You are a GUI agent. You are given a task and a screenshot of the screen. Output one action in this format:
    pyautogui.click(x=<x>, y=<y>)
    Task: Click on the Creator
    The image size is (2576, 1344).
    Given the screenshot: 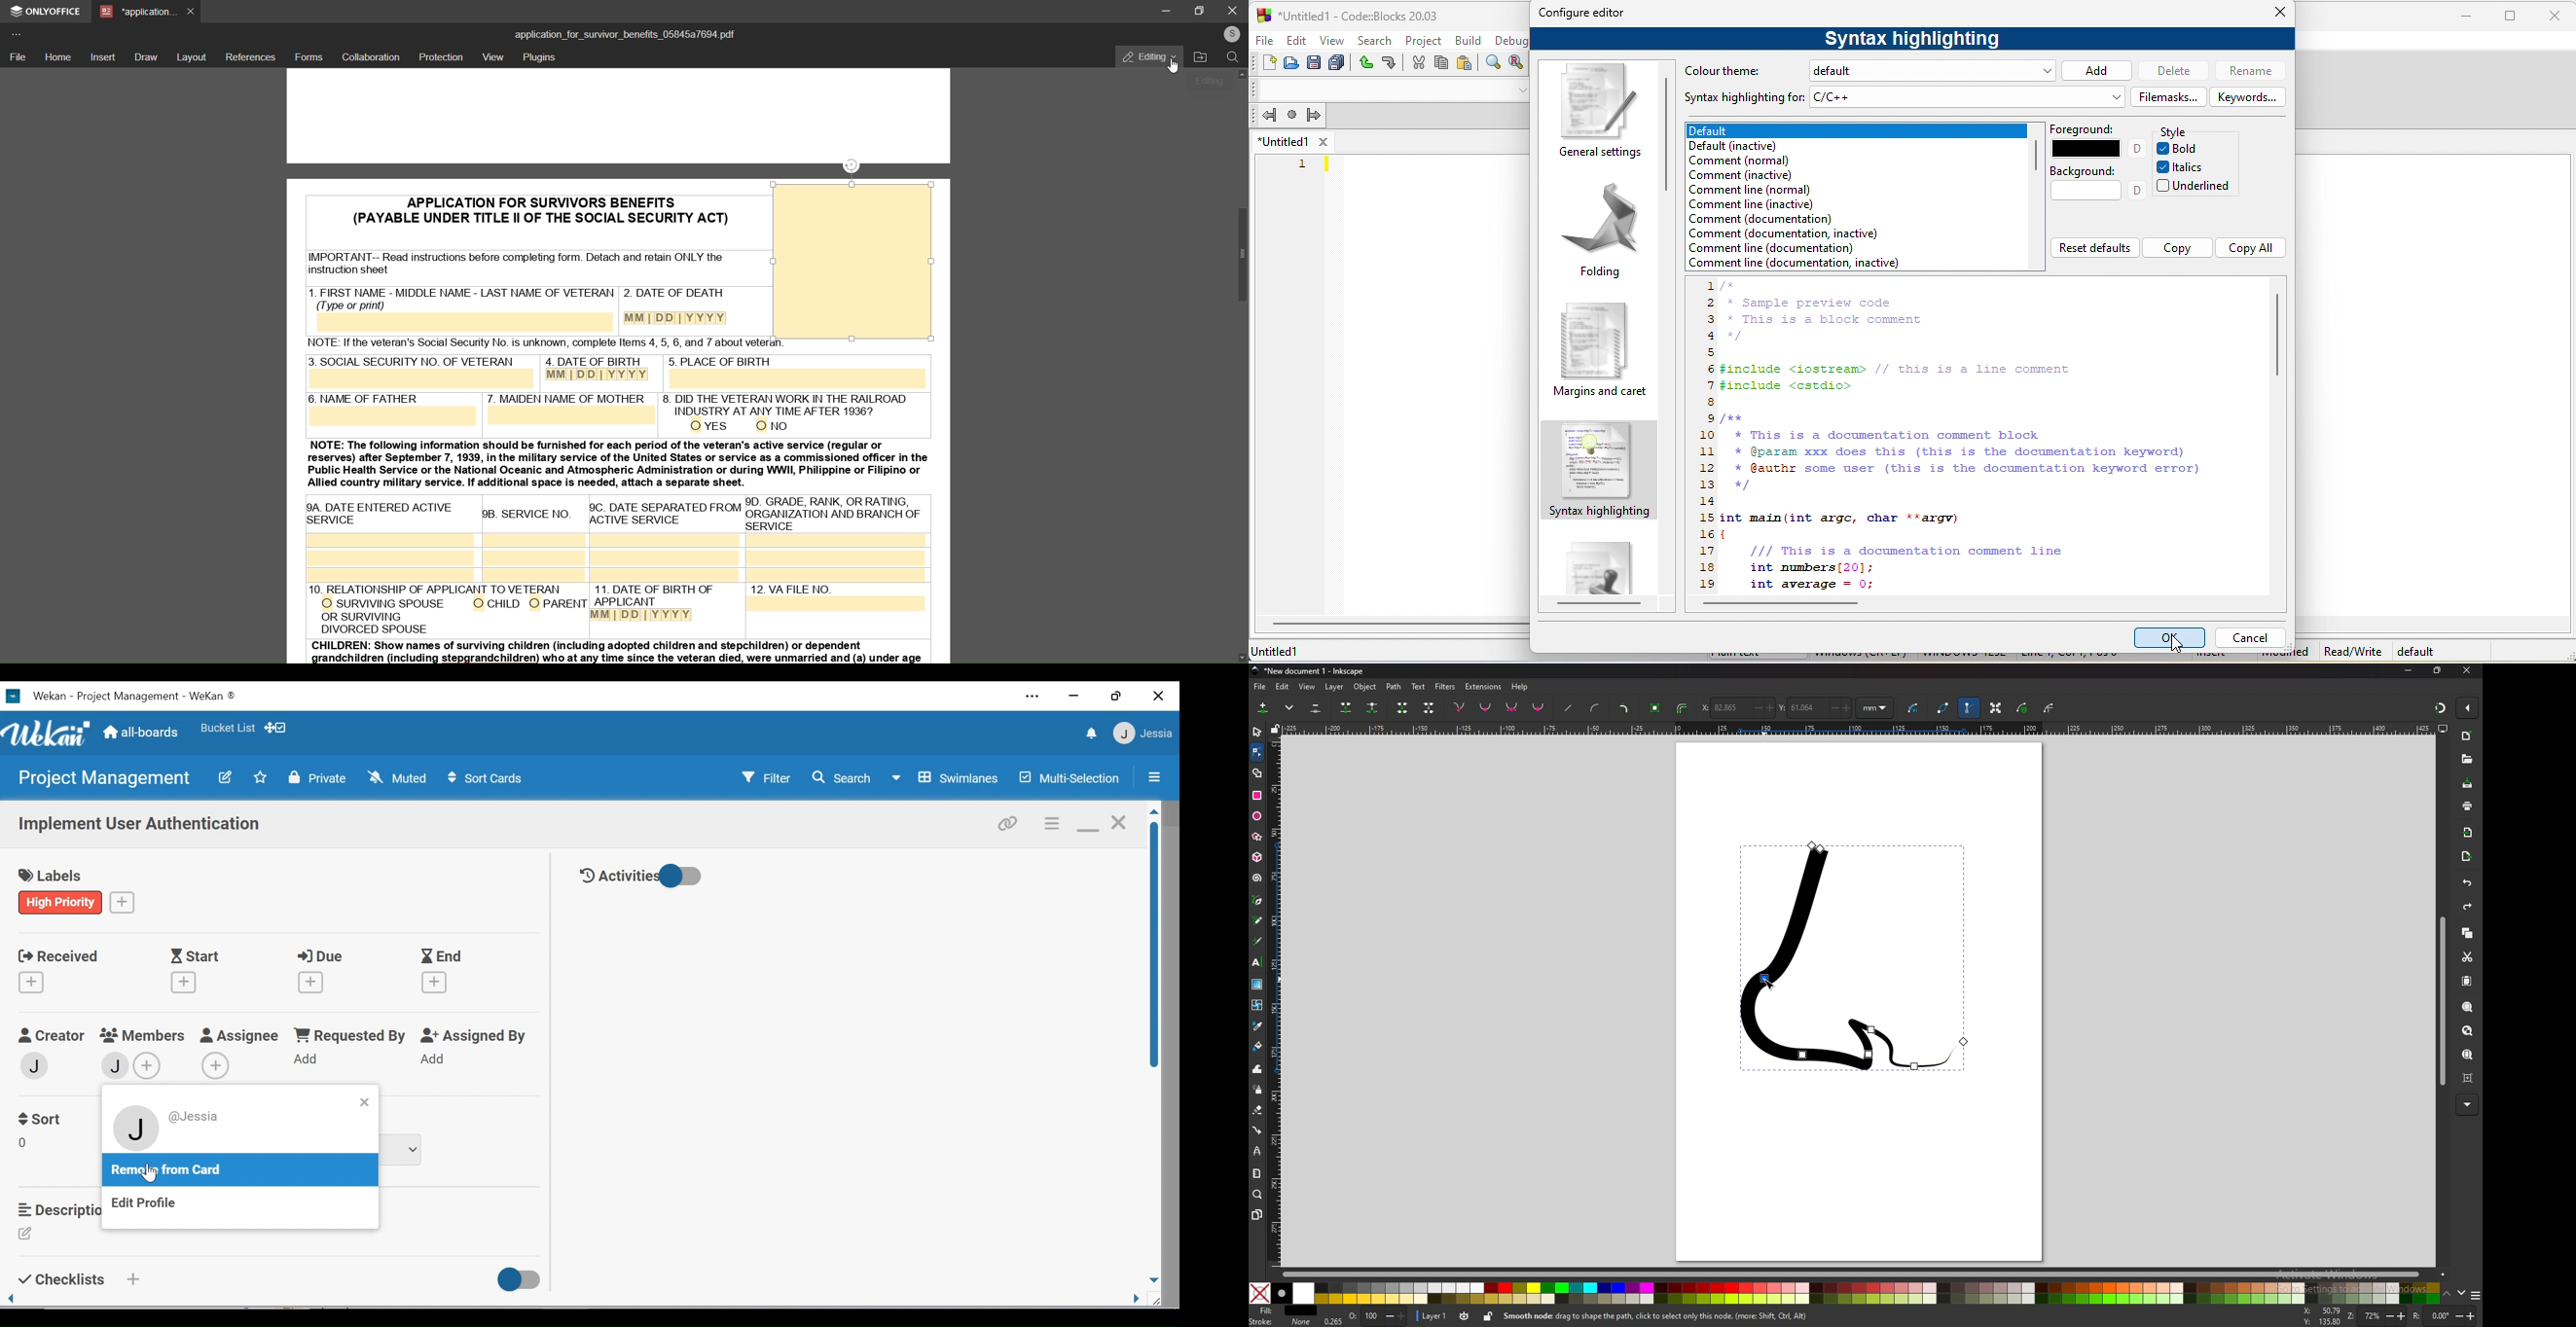 What is the action you would take?
    pyautogui.click(x=50, y=1036)
    